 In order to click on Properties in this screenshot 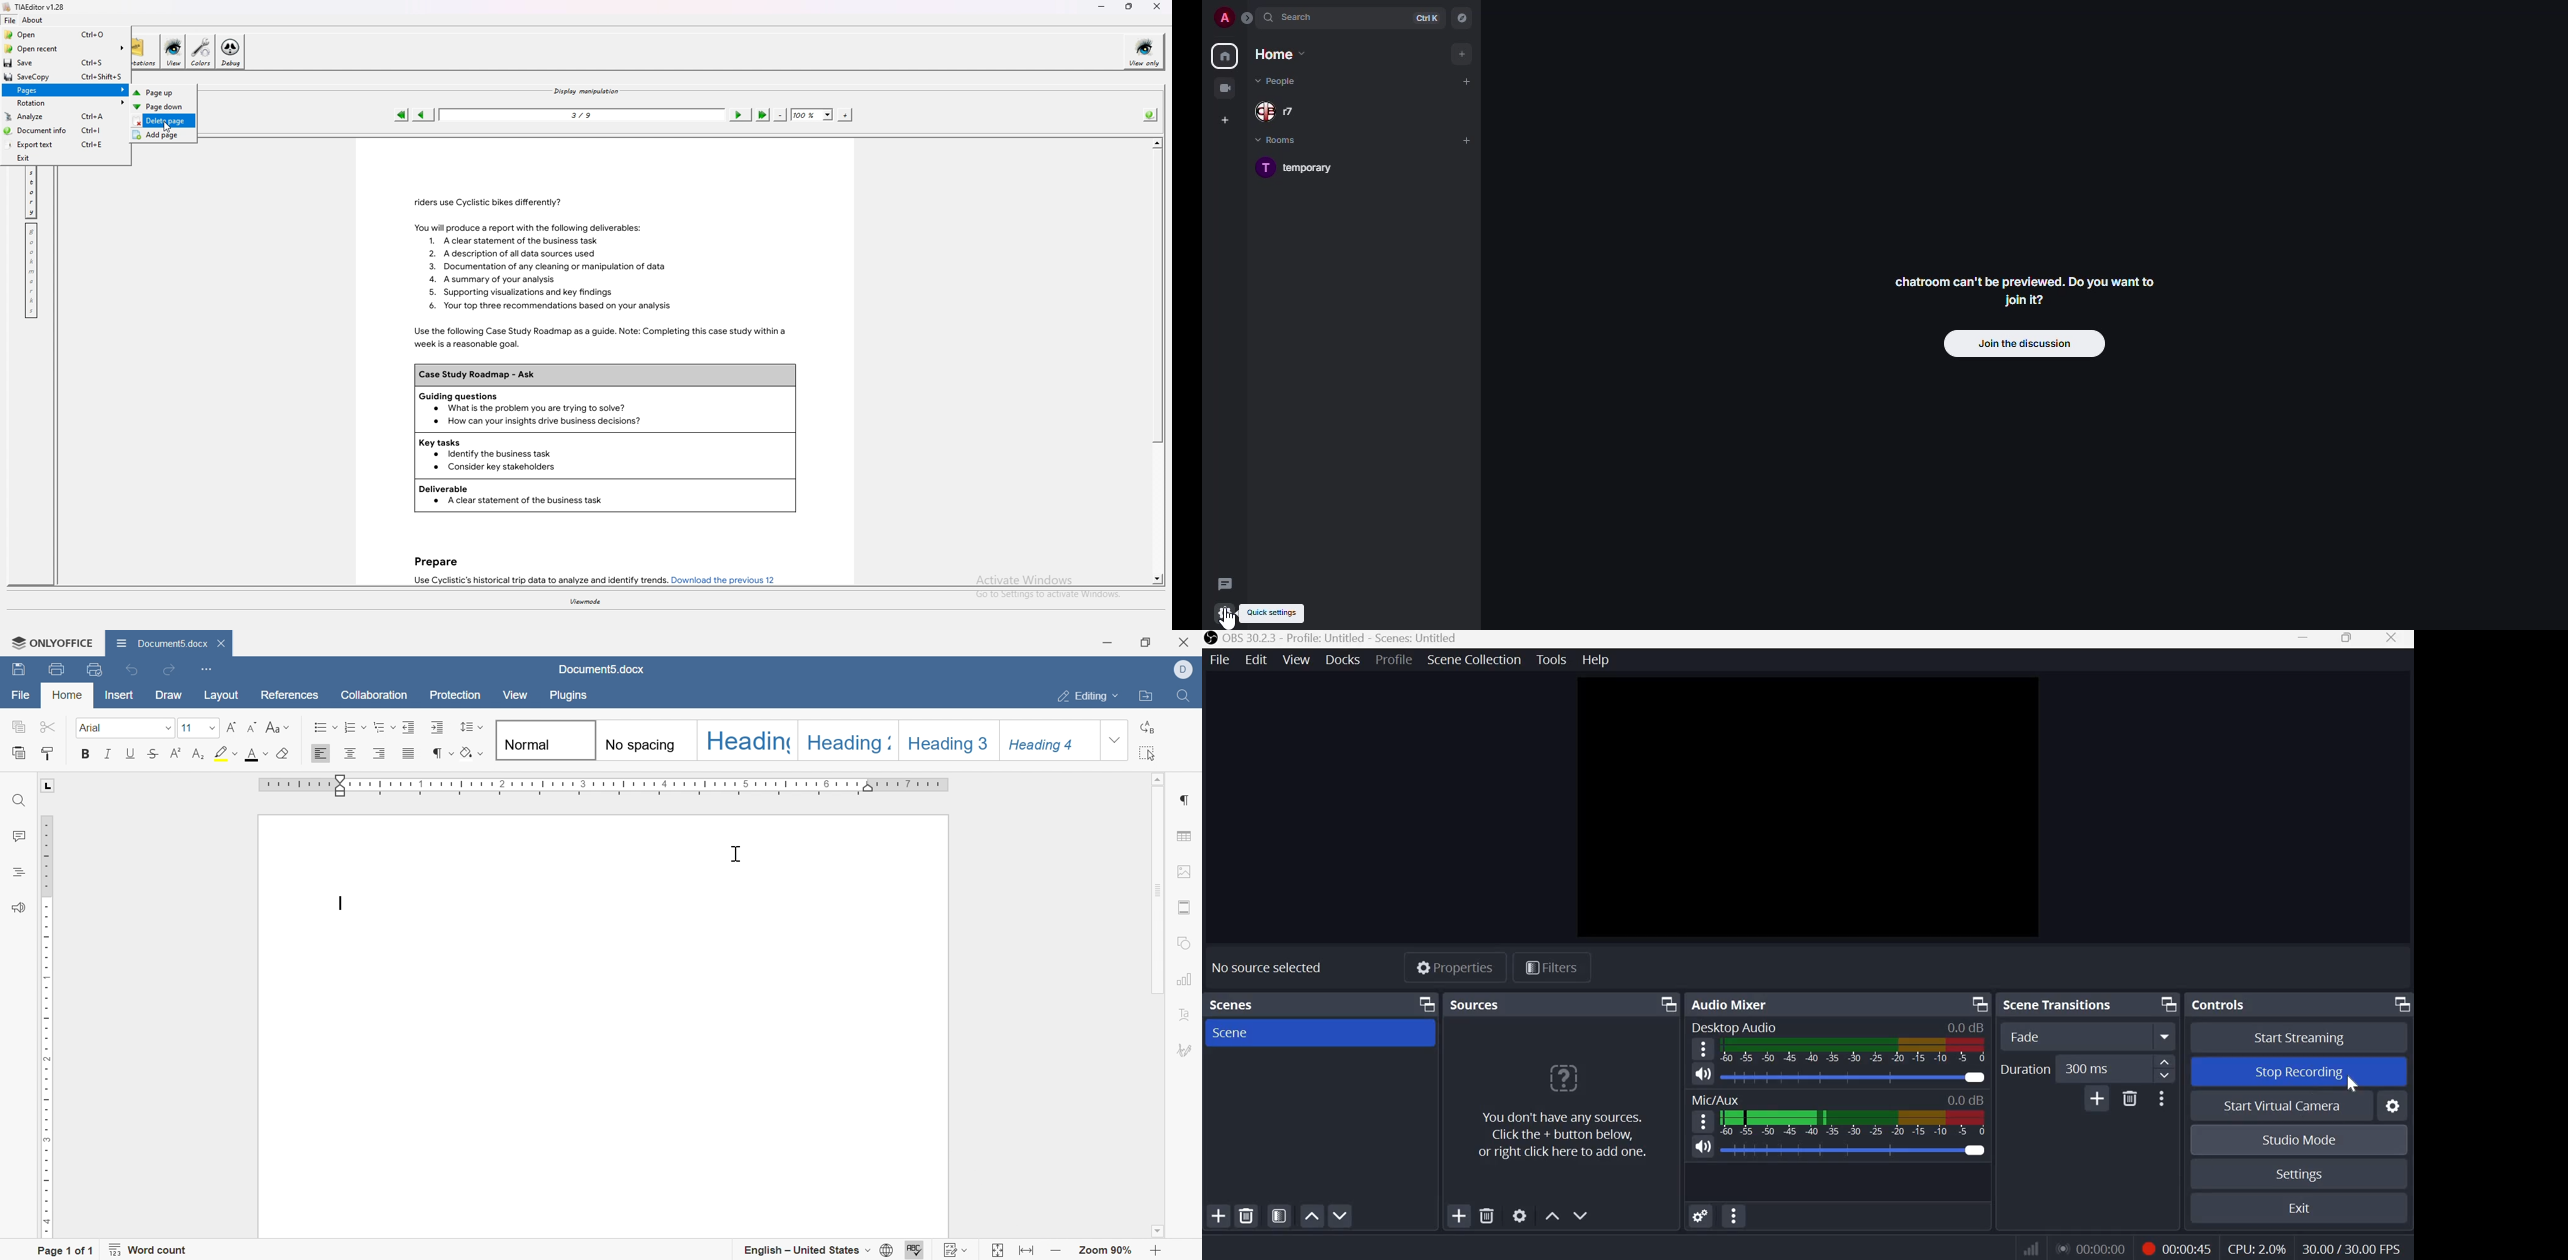, I will do `click(1455, 966)`.